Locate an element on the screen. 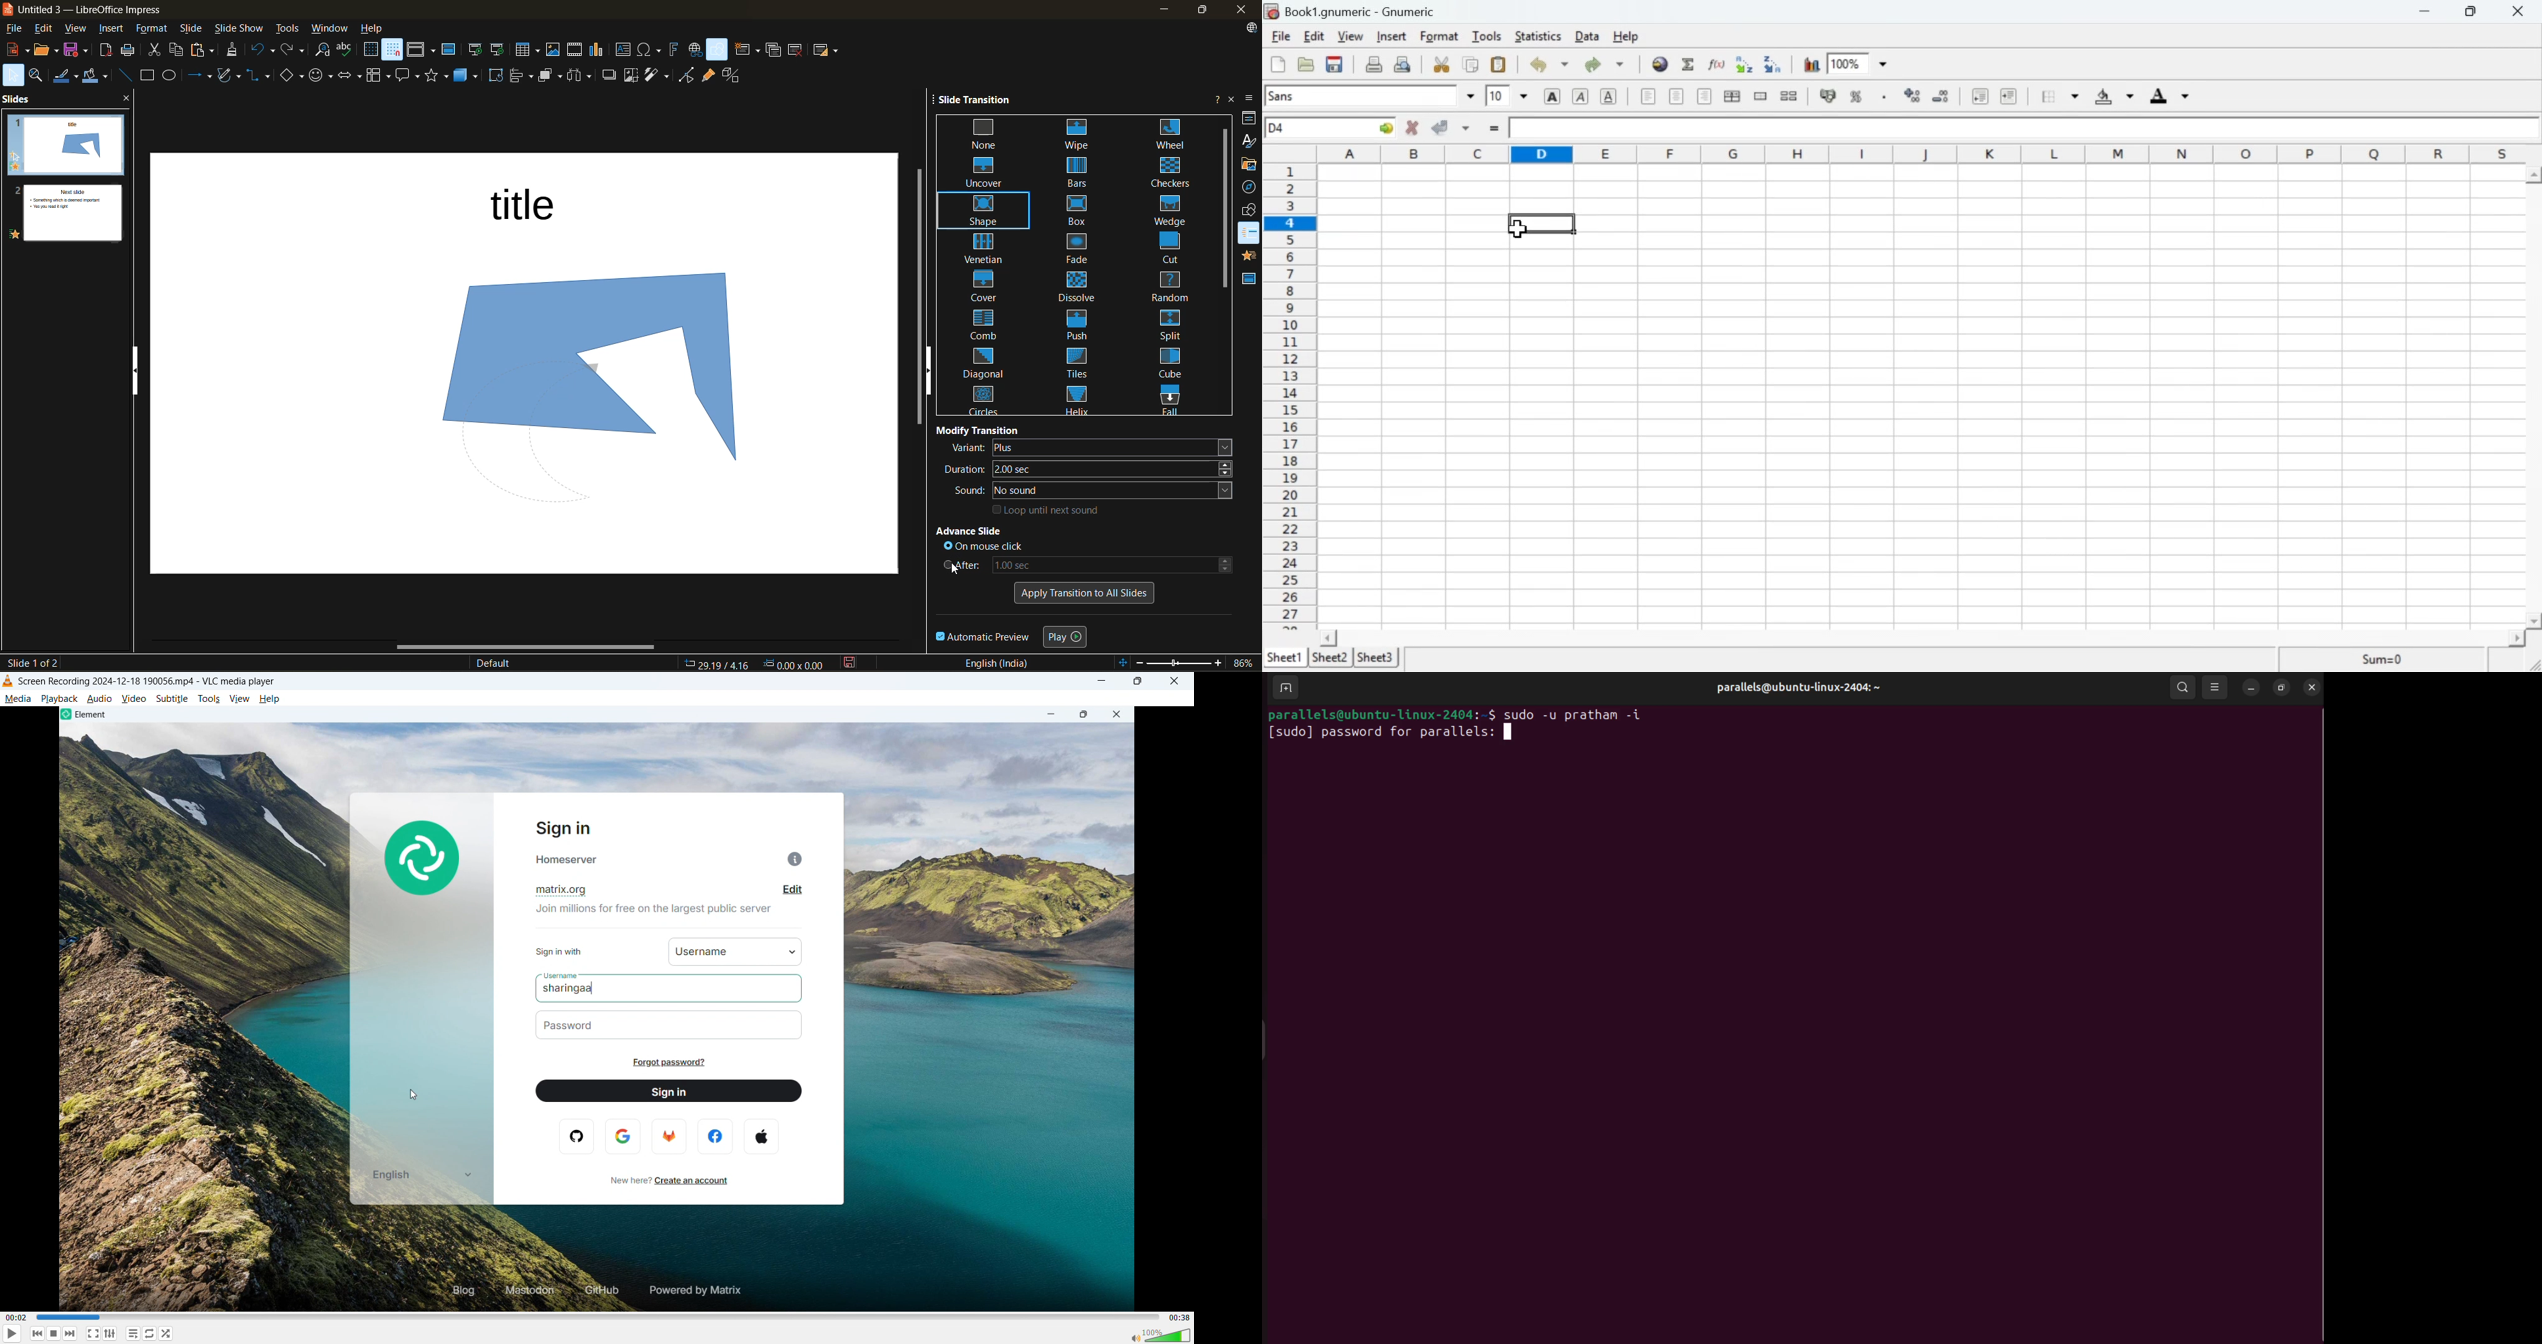 The height and width of the screenshot is (1344, 2548). table is located at coordinates (529, 51).